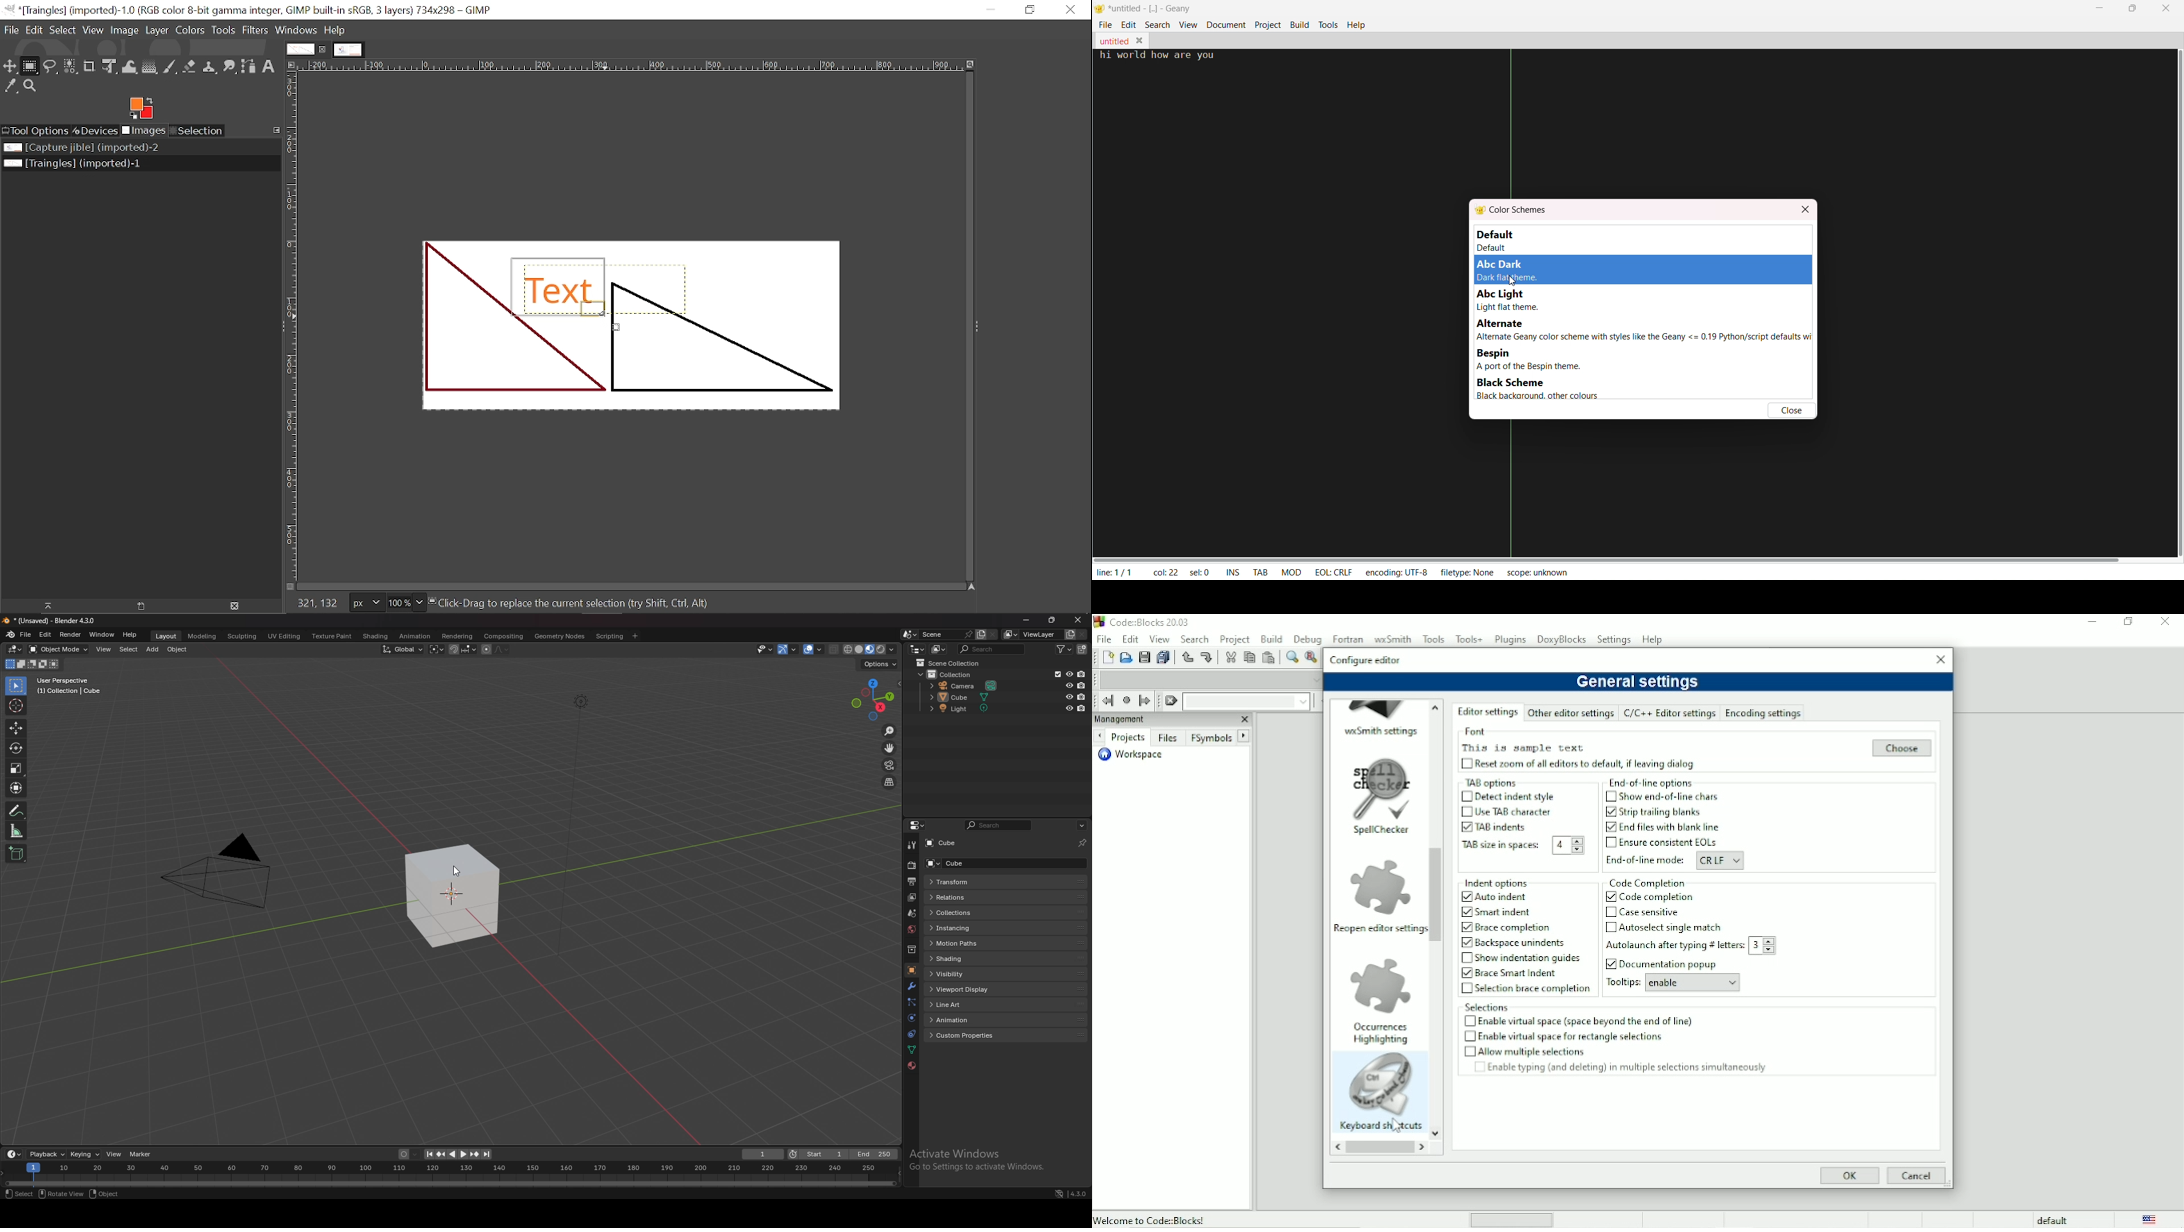 The width and height of the screenshot is (2184, 1232). I want to click on Code completion, so click(1657, 896).